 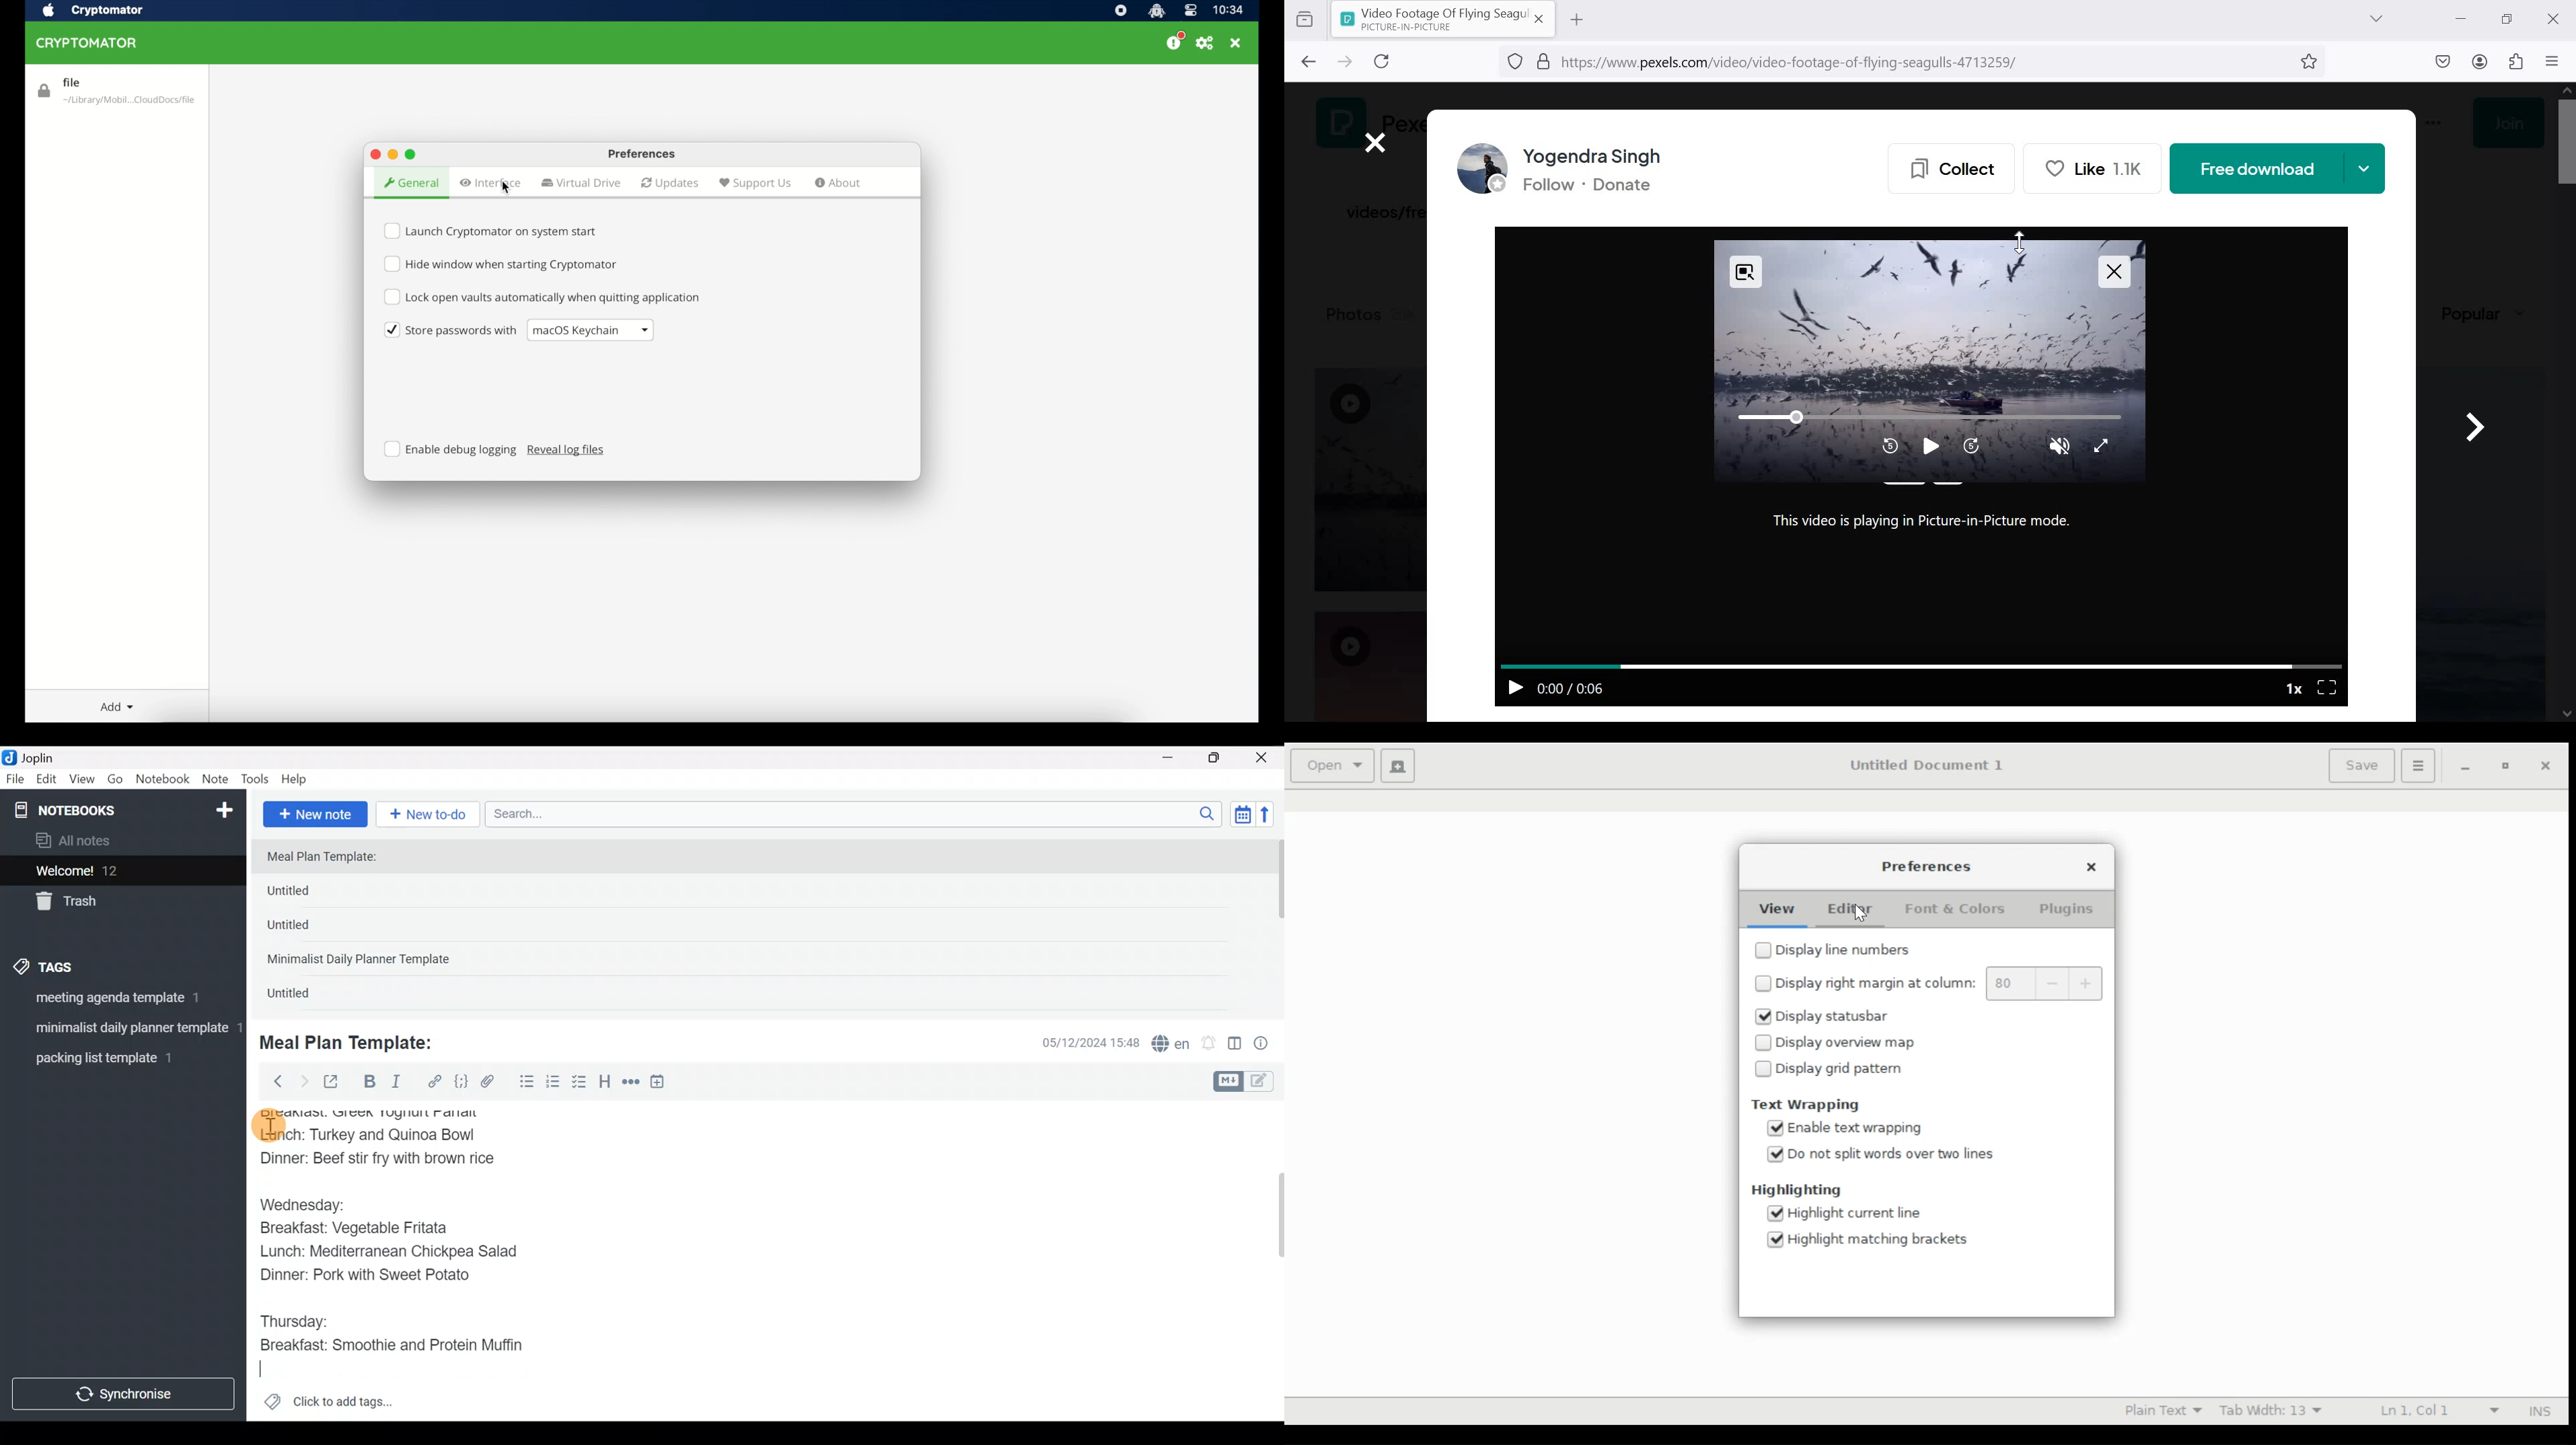 I want to click on like 1.1k, so click(x=2099, y=168).